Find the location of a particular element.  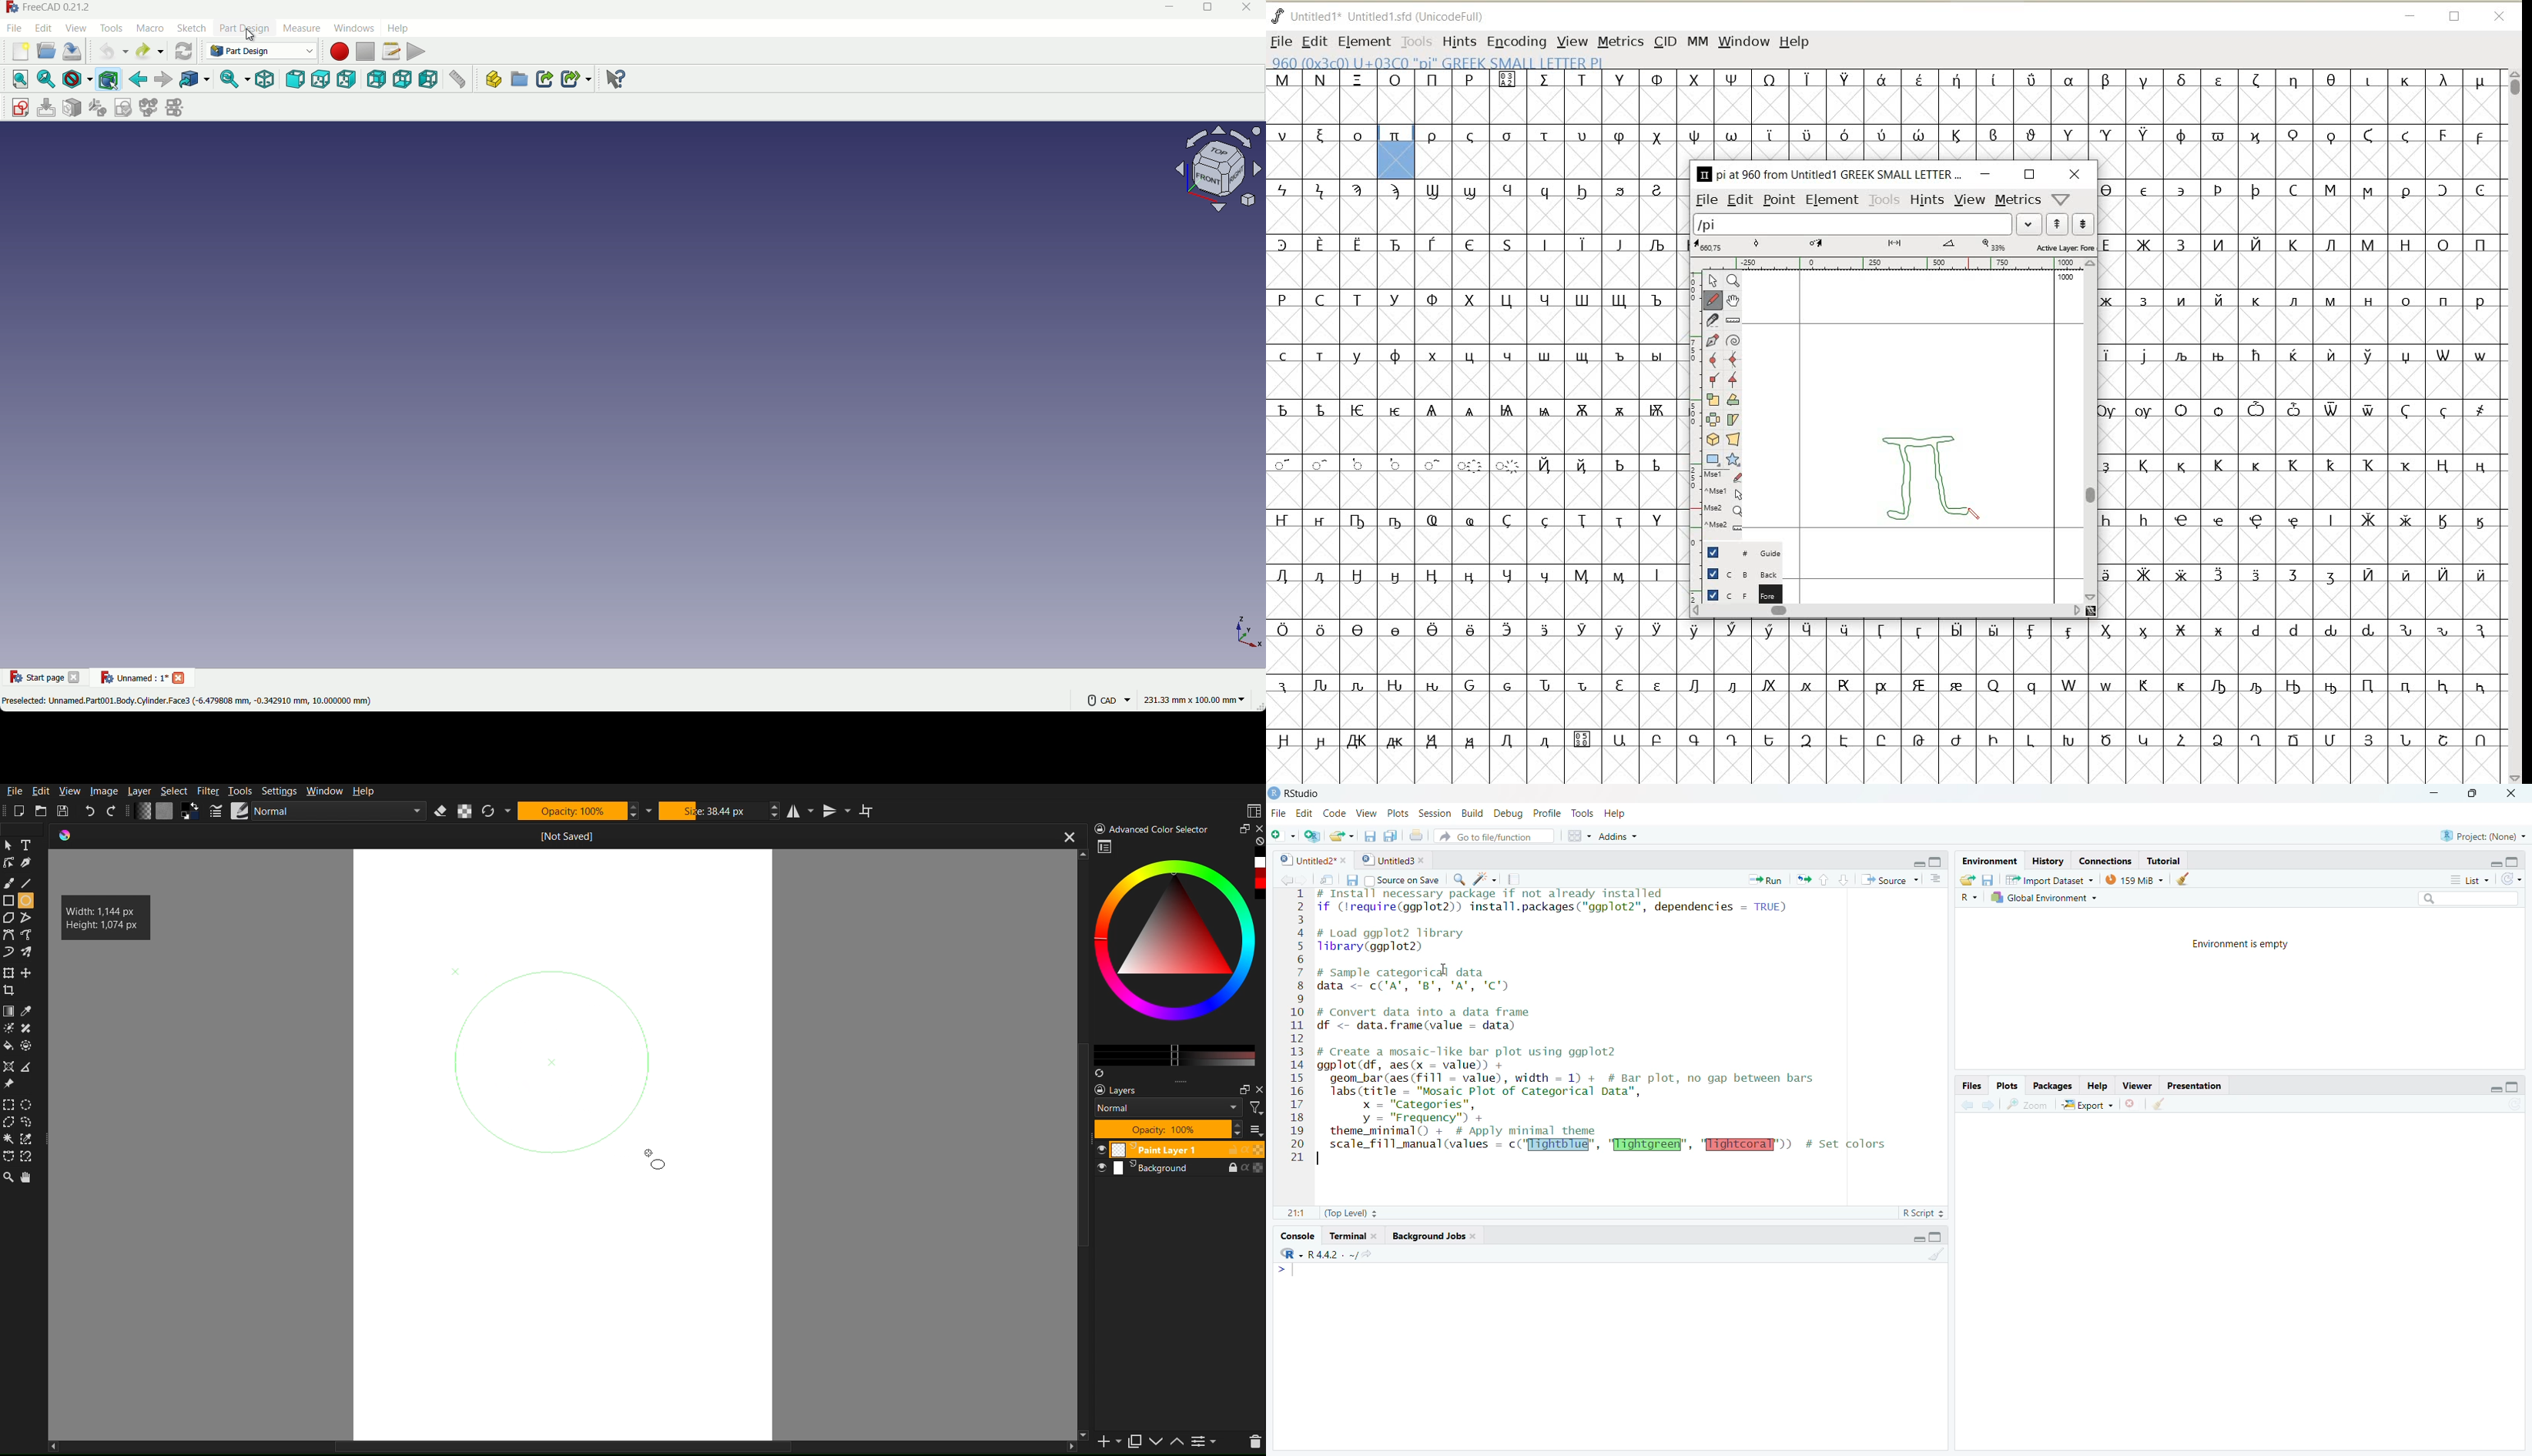

Cursor is located at coordinates (1443, 969).